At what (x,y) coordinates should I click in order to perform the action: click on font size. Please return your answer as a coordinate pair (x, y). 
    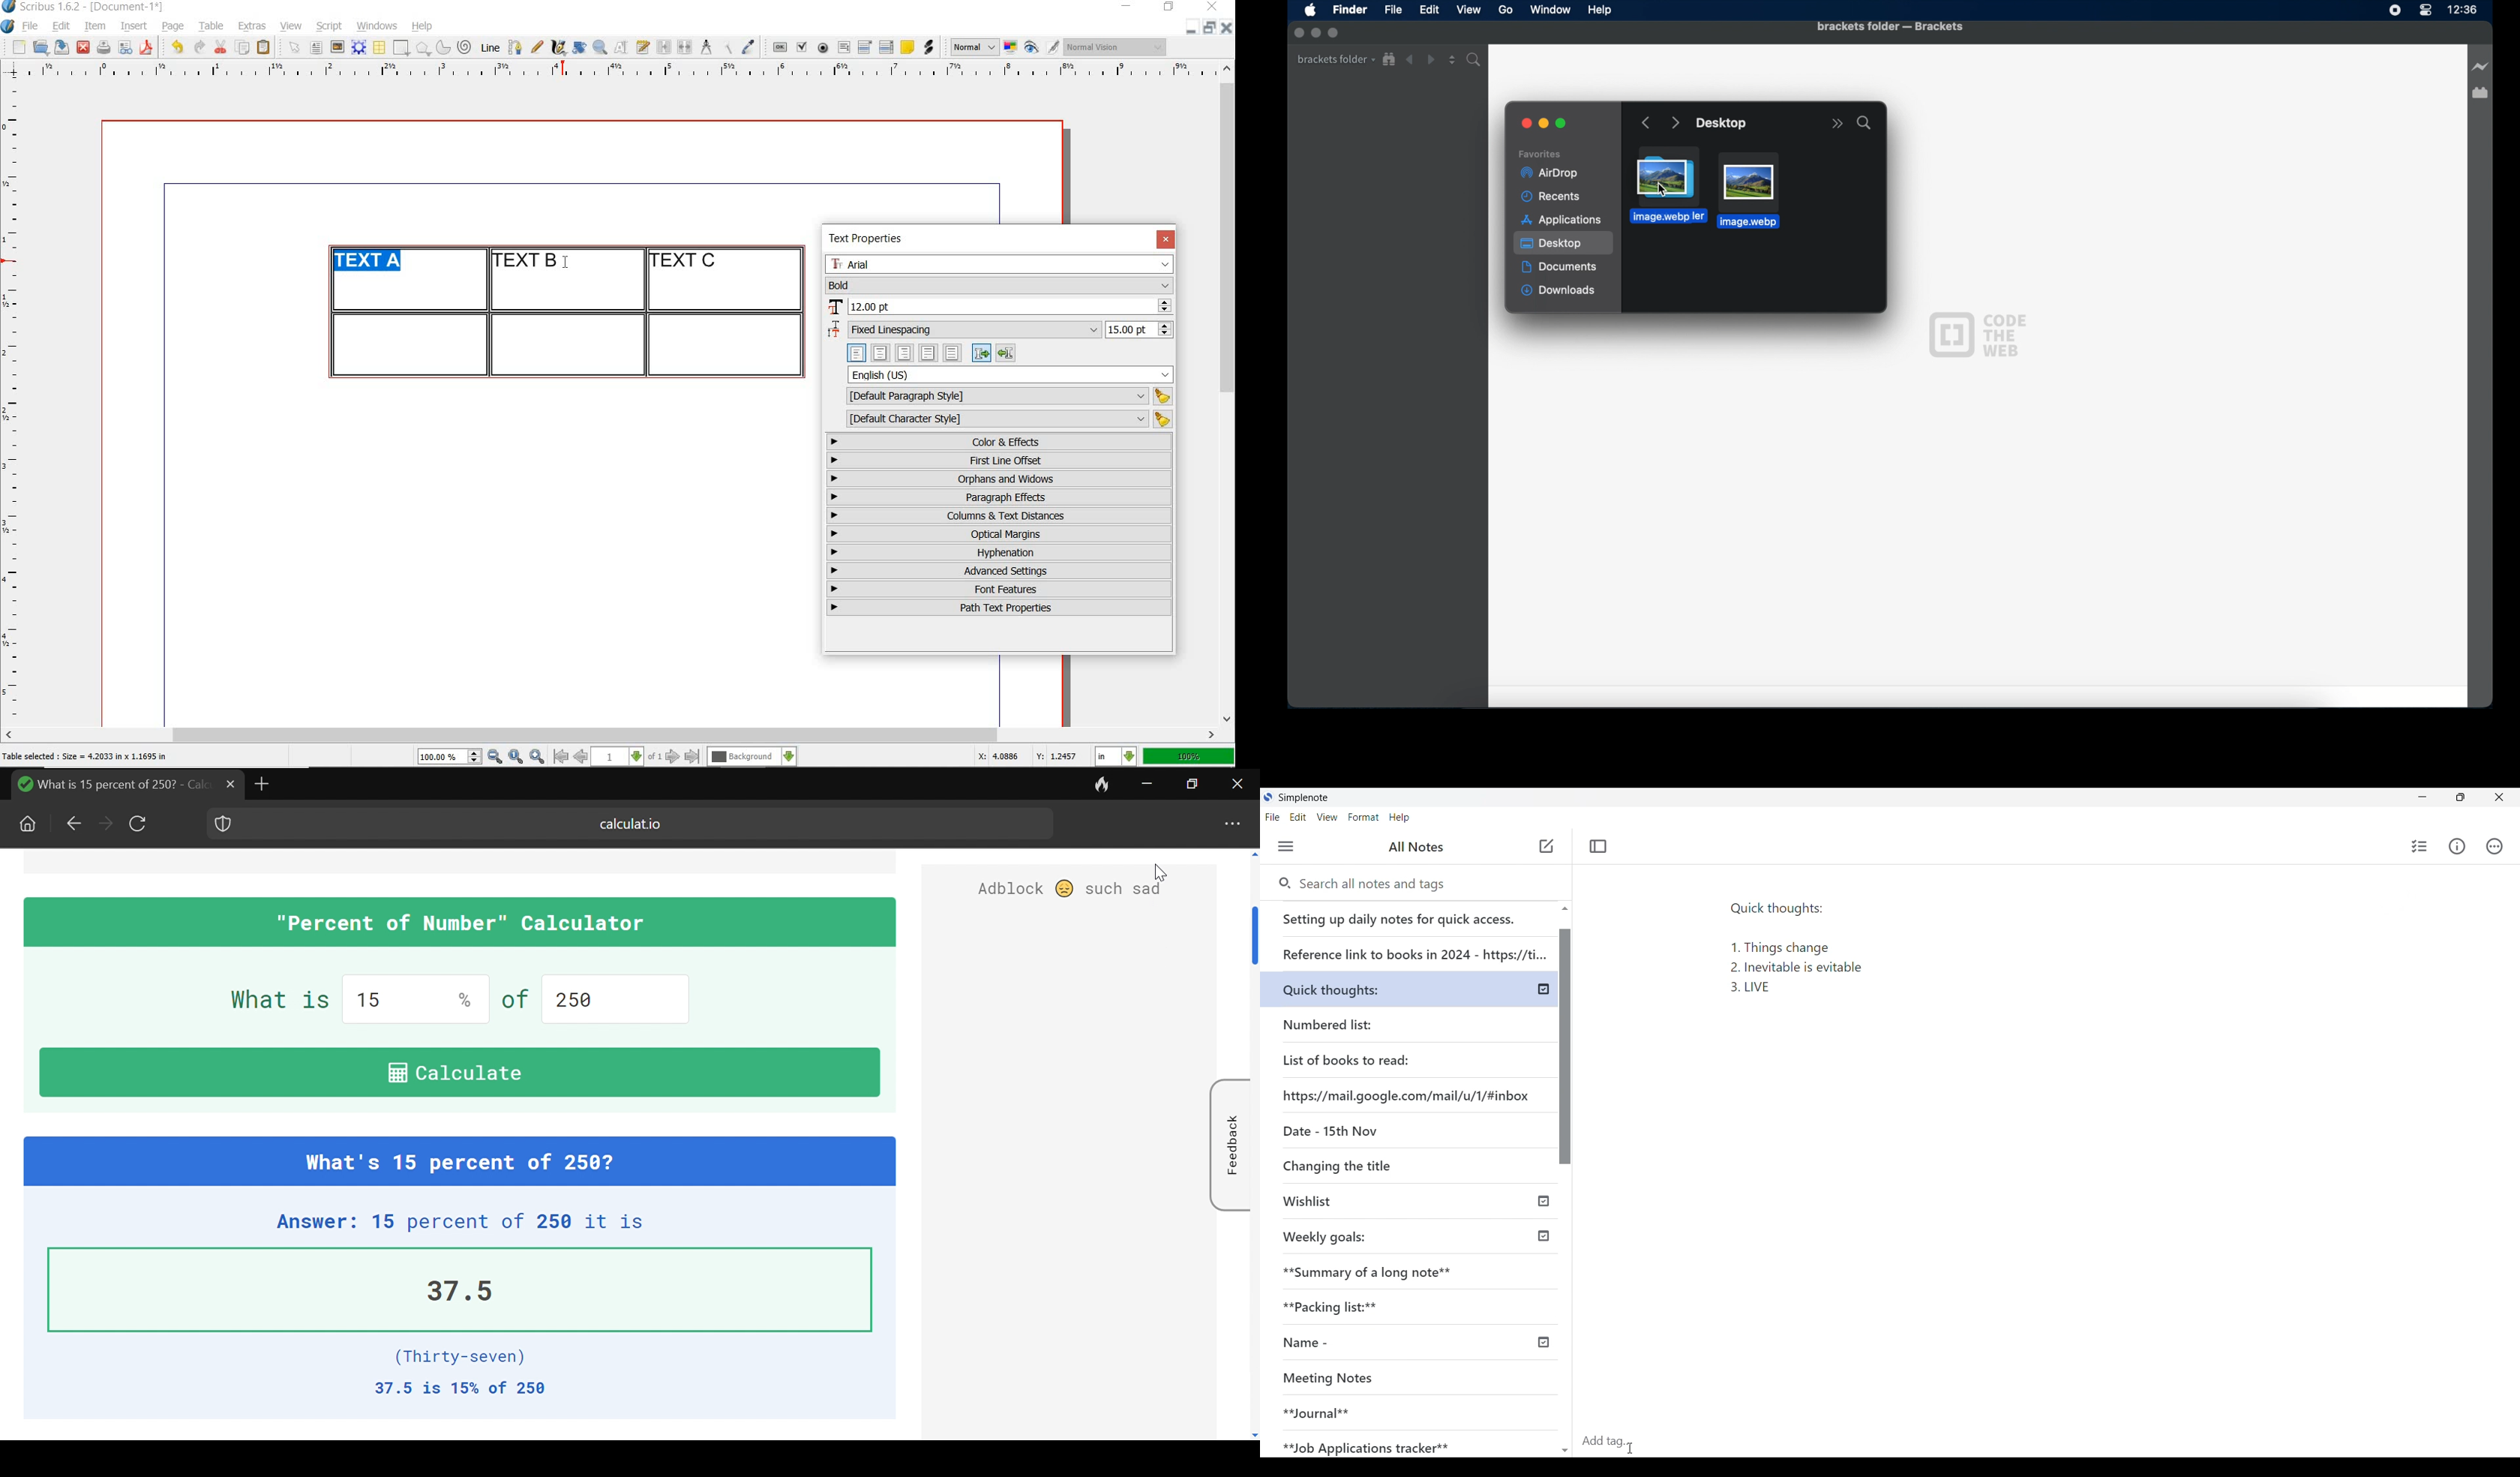
    Looking at the image, I should click on (1000, 308).